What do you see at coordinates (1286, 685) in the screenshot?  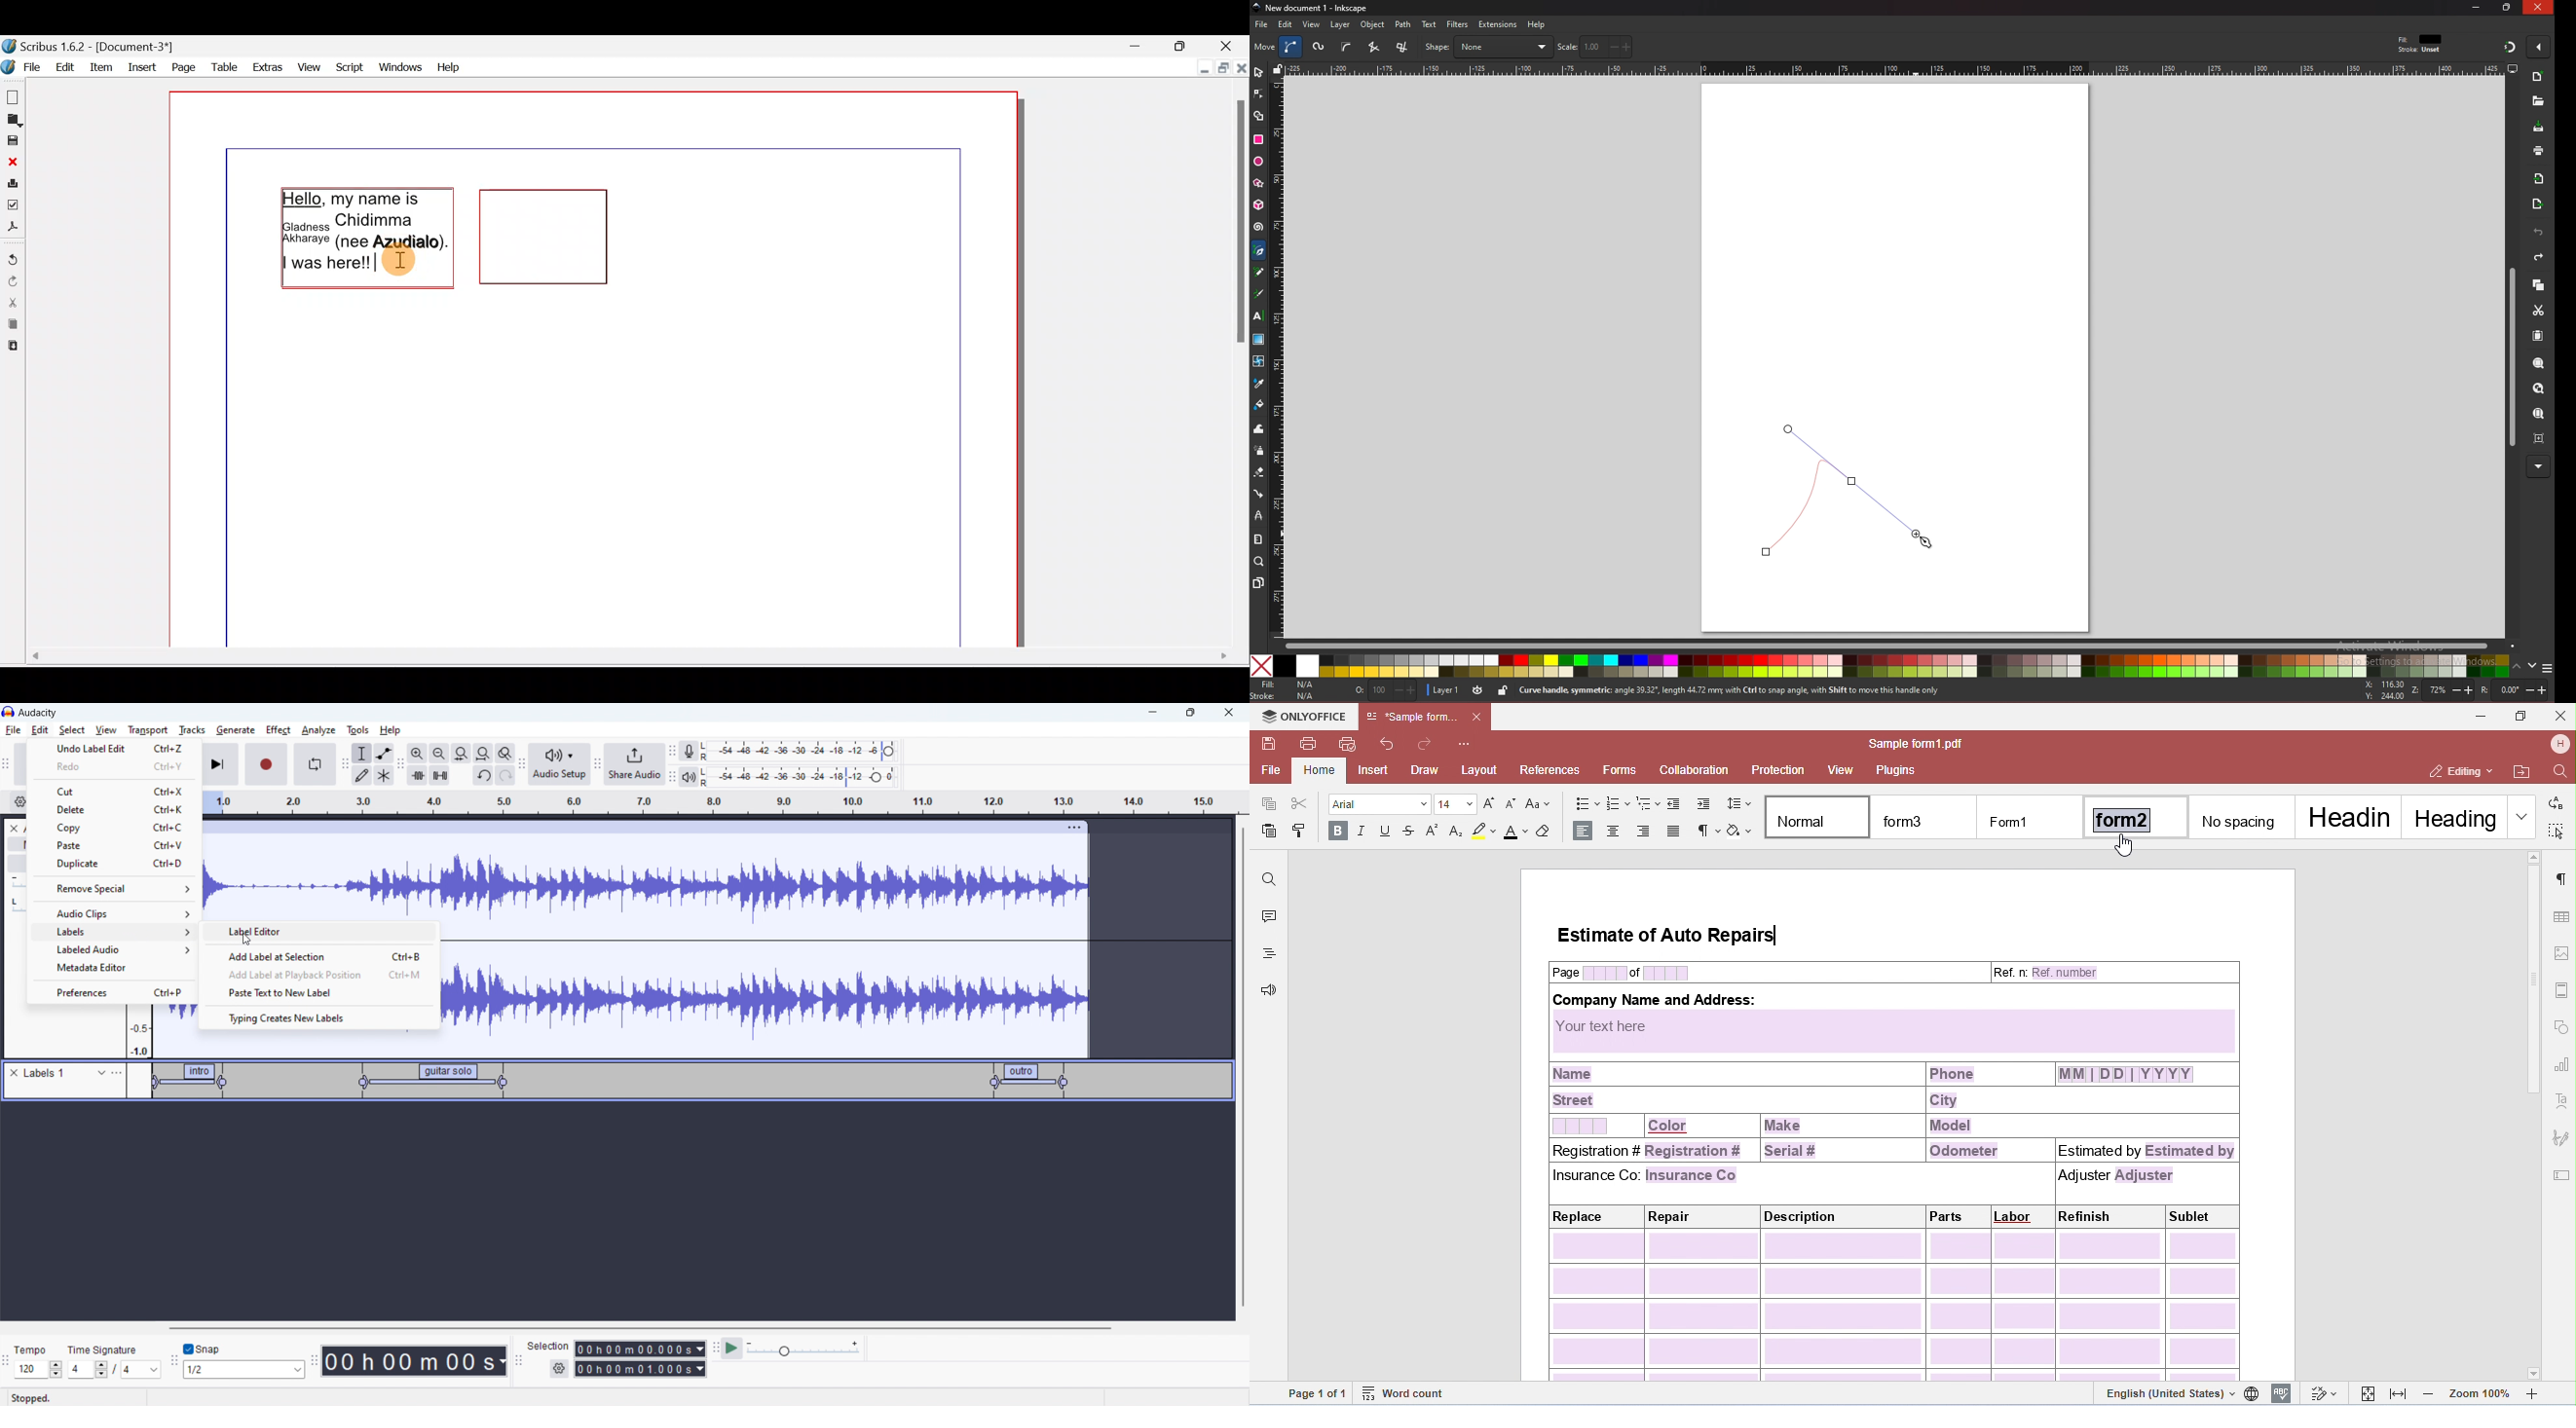 I see `fill` at bounding box center [1286, 685].